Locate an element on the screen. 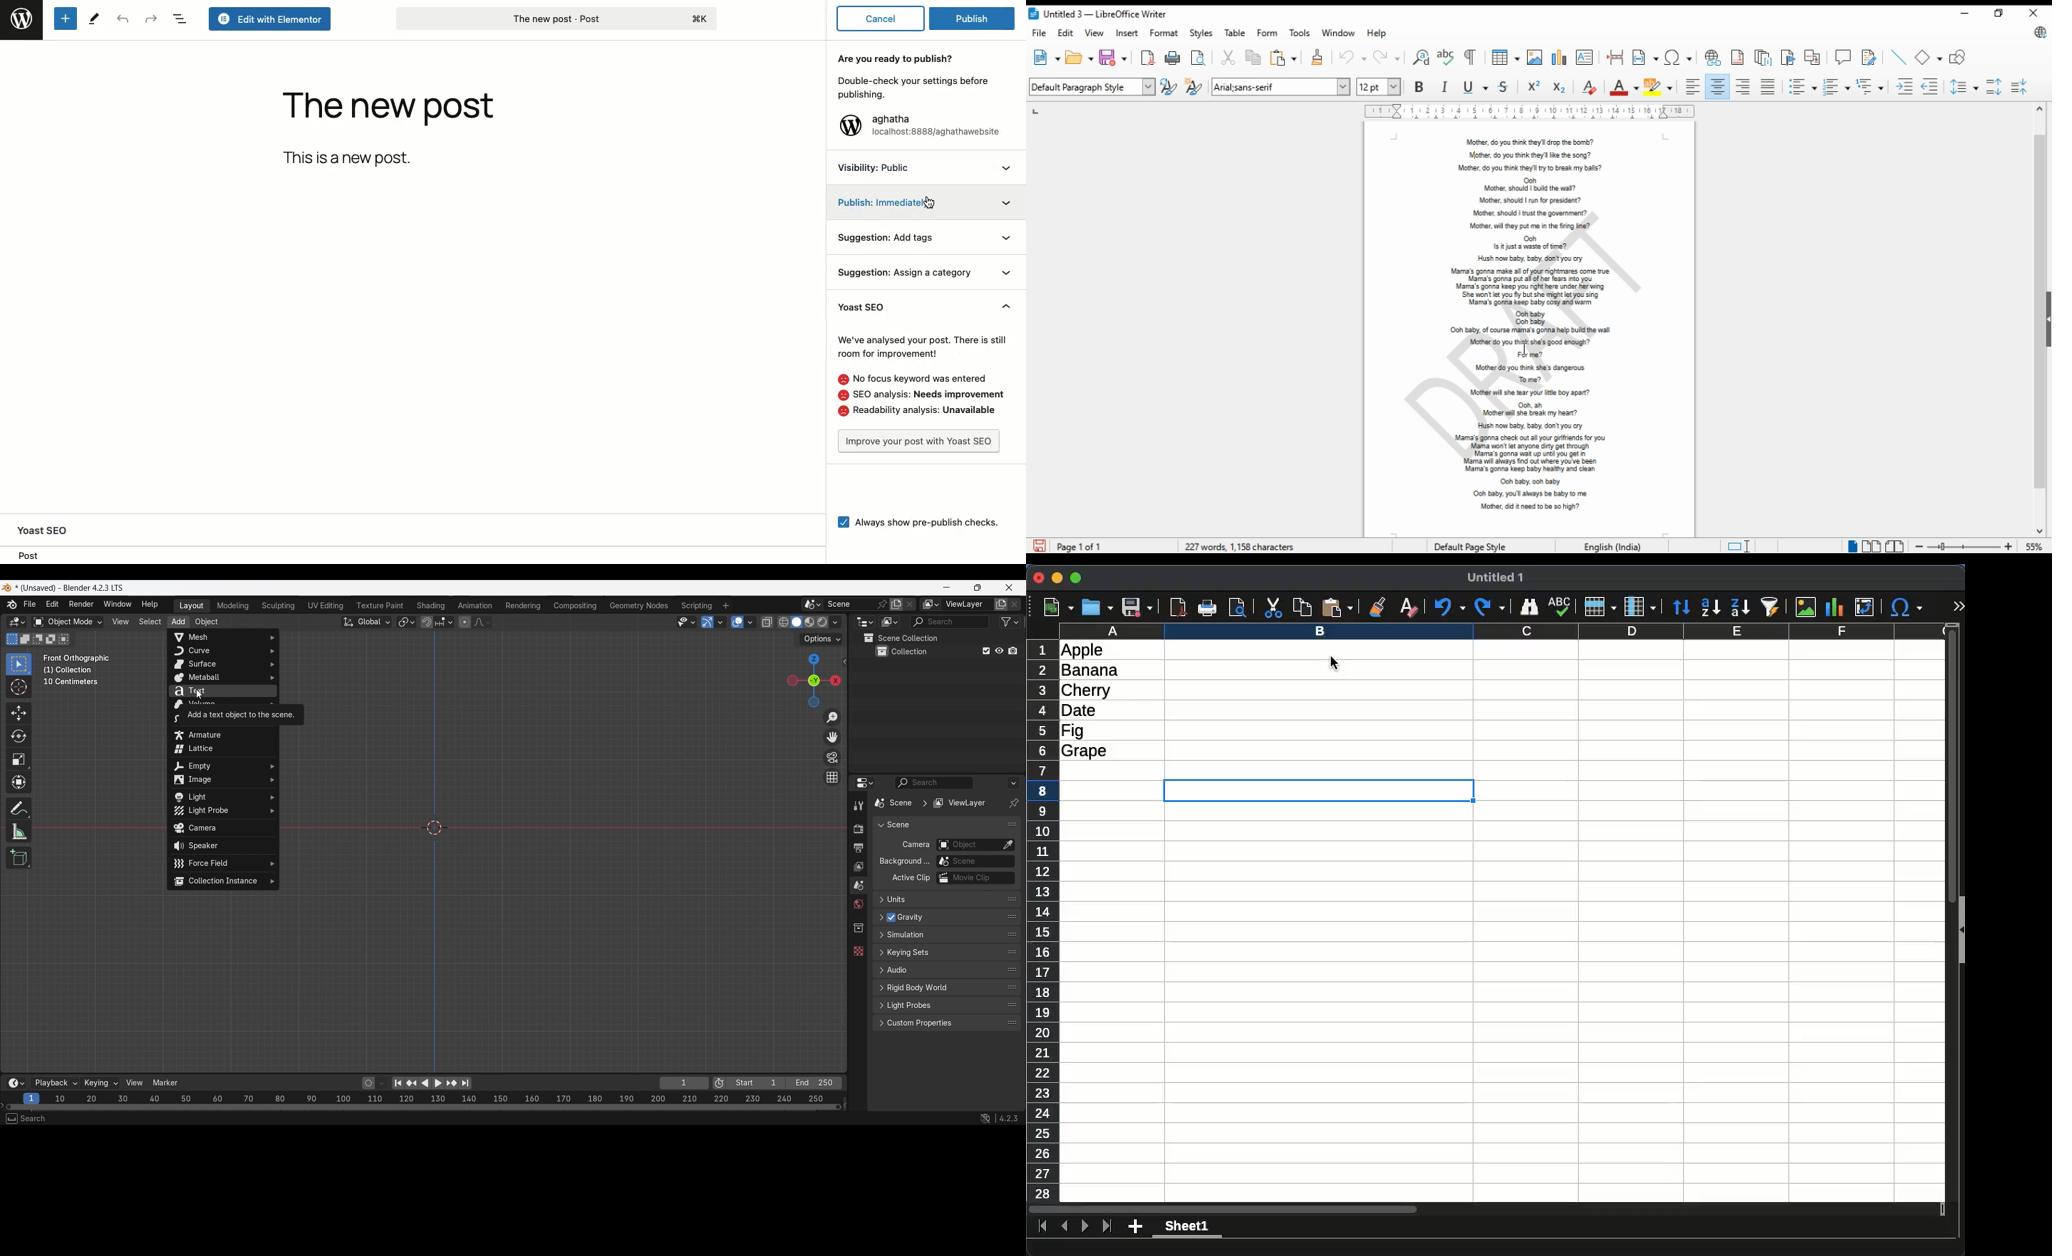 The image size is (2072, 1260). Expand is located at coordinates (1007, 238).